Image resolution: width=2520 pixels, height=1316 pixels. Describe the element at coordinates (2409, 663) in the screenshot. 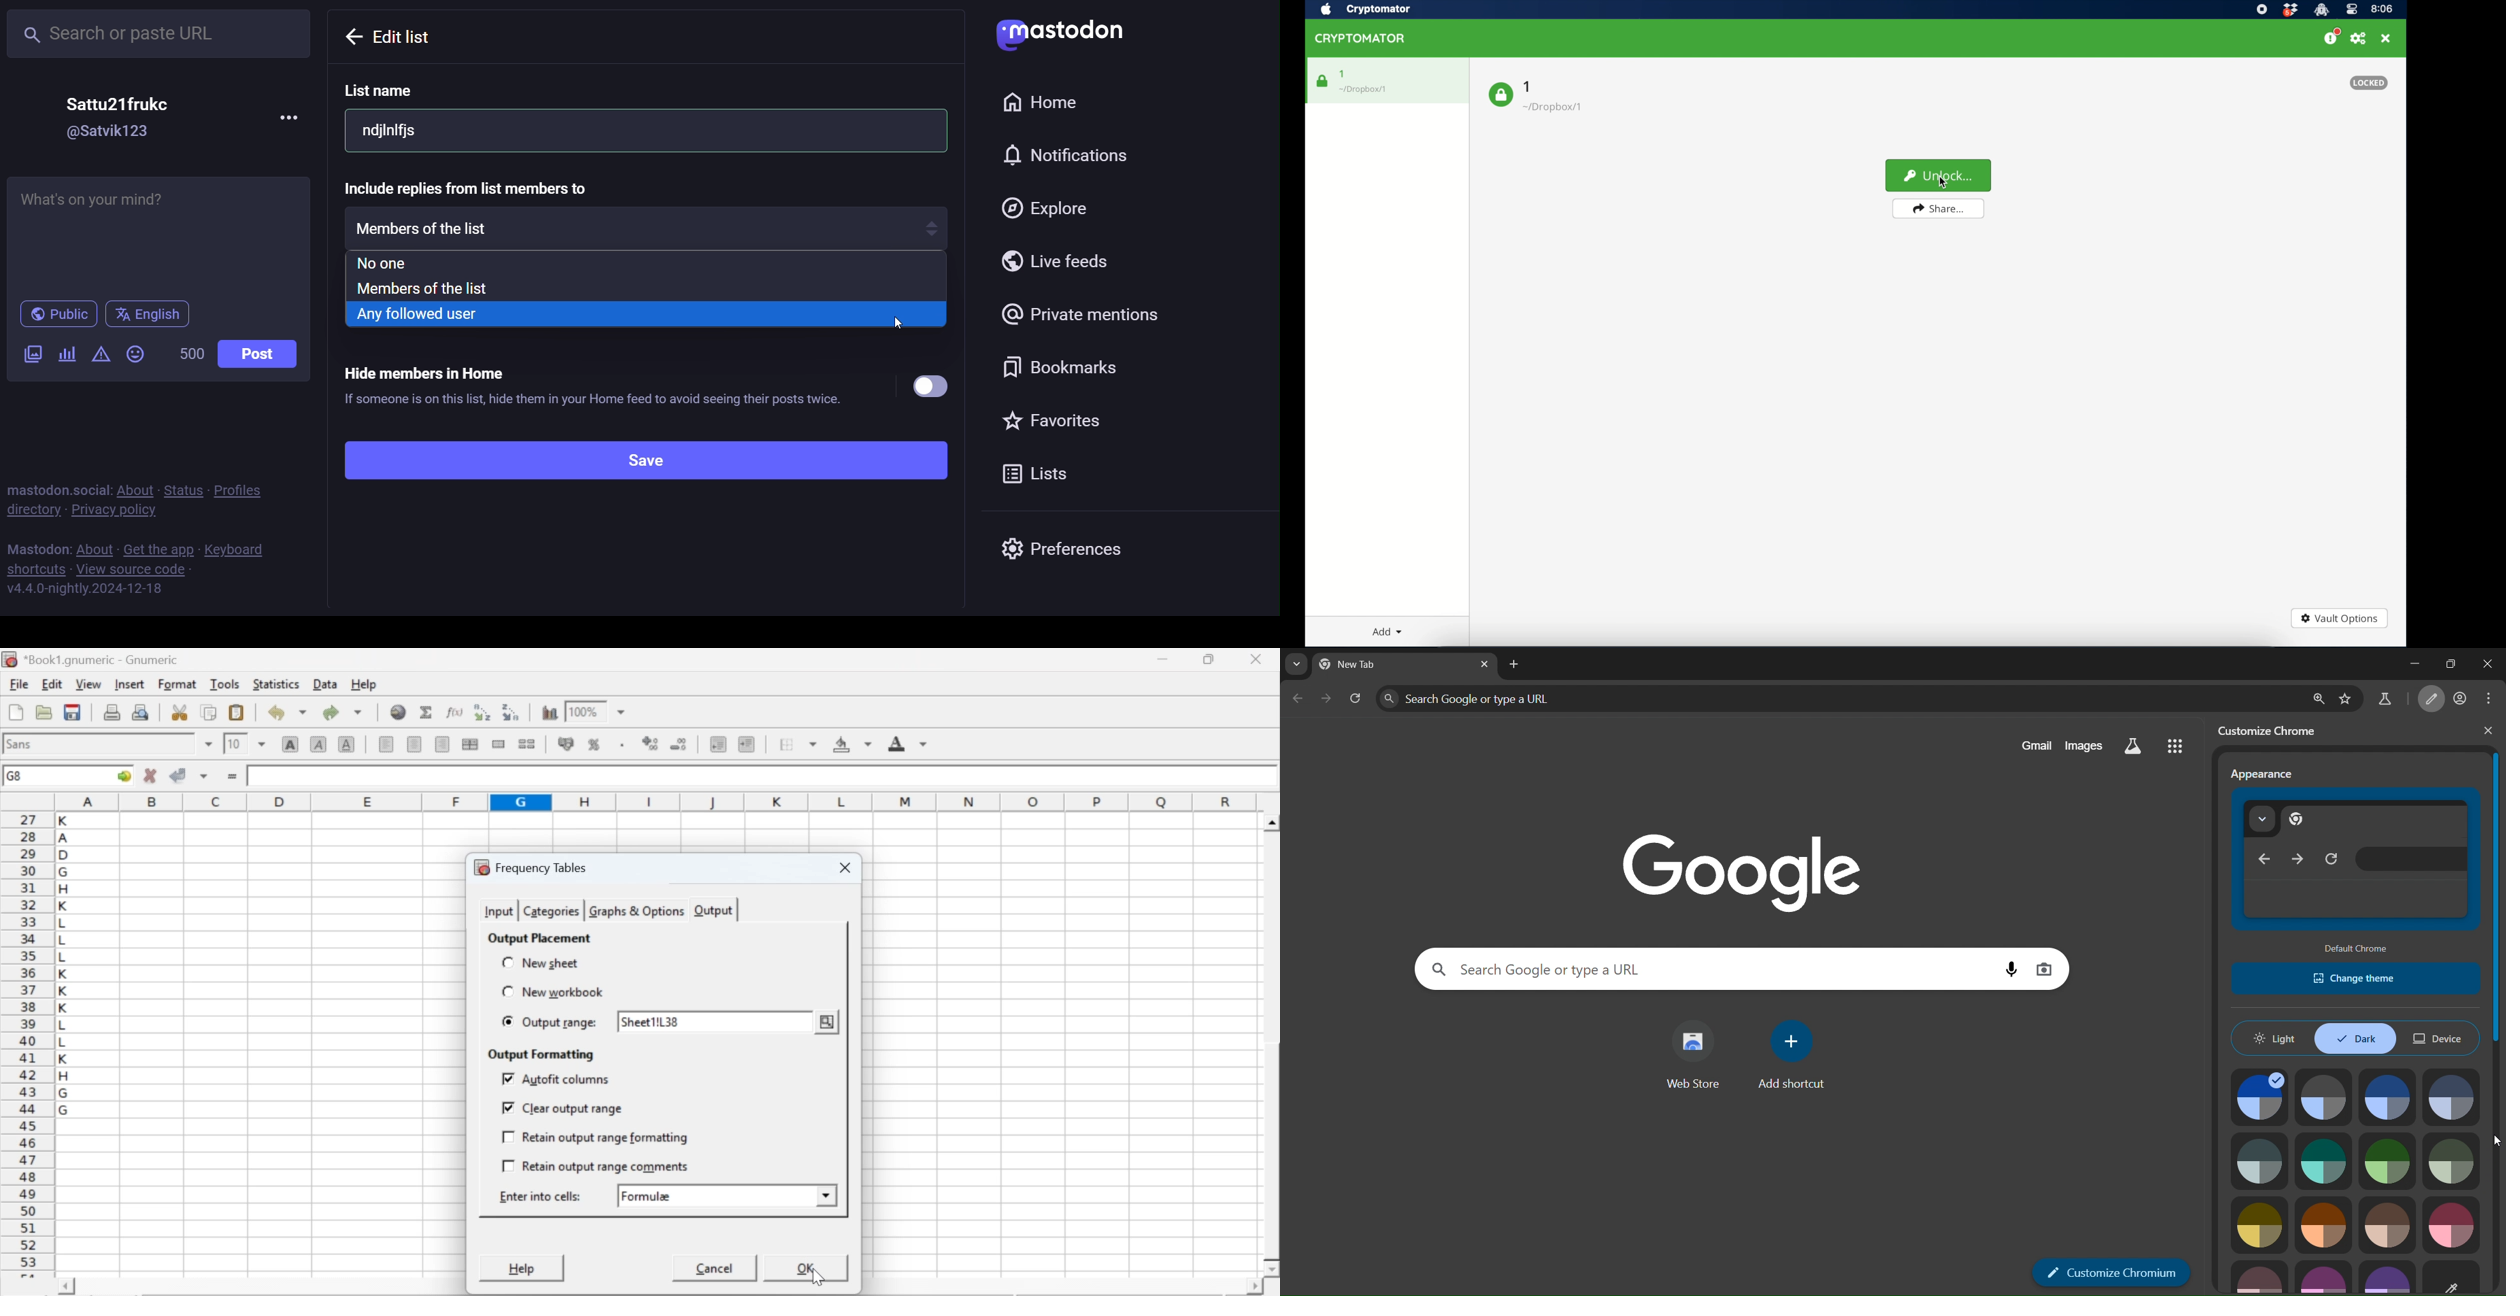

I see `minimize` at that location.